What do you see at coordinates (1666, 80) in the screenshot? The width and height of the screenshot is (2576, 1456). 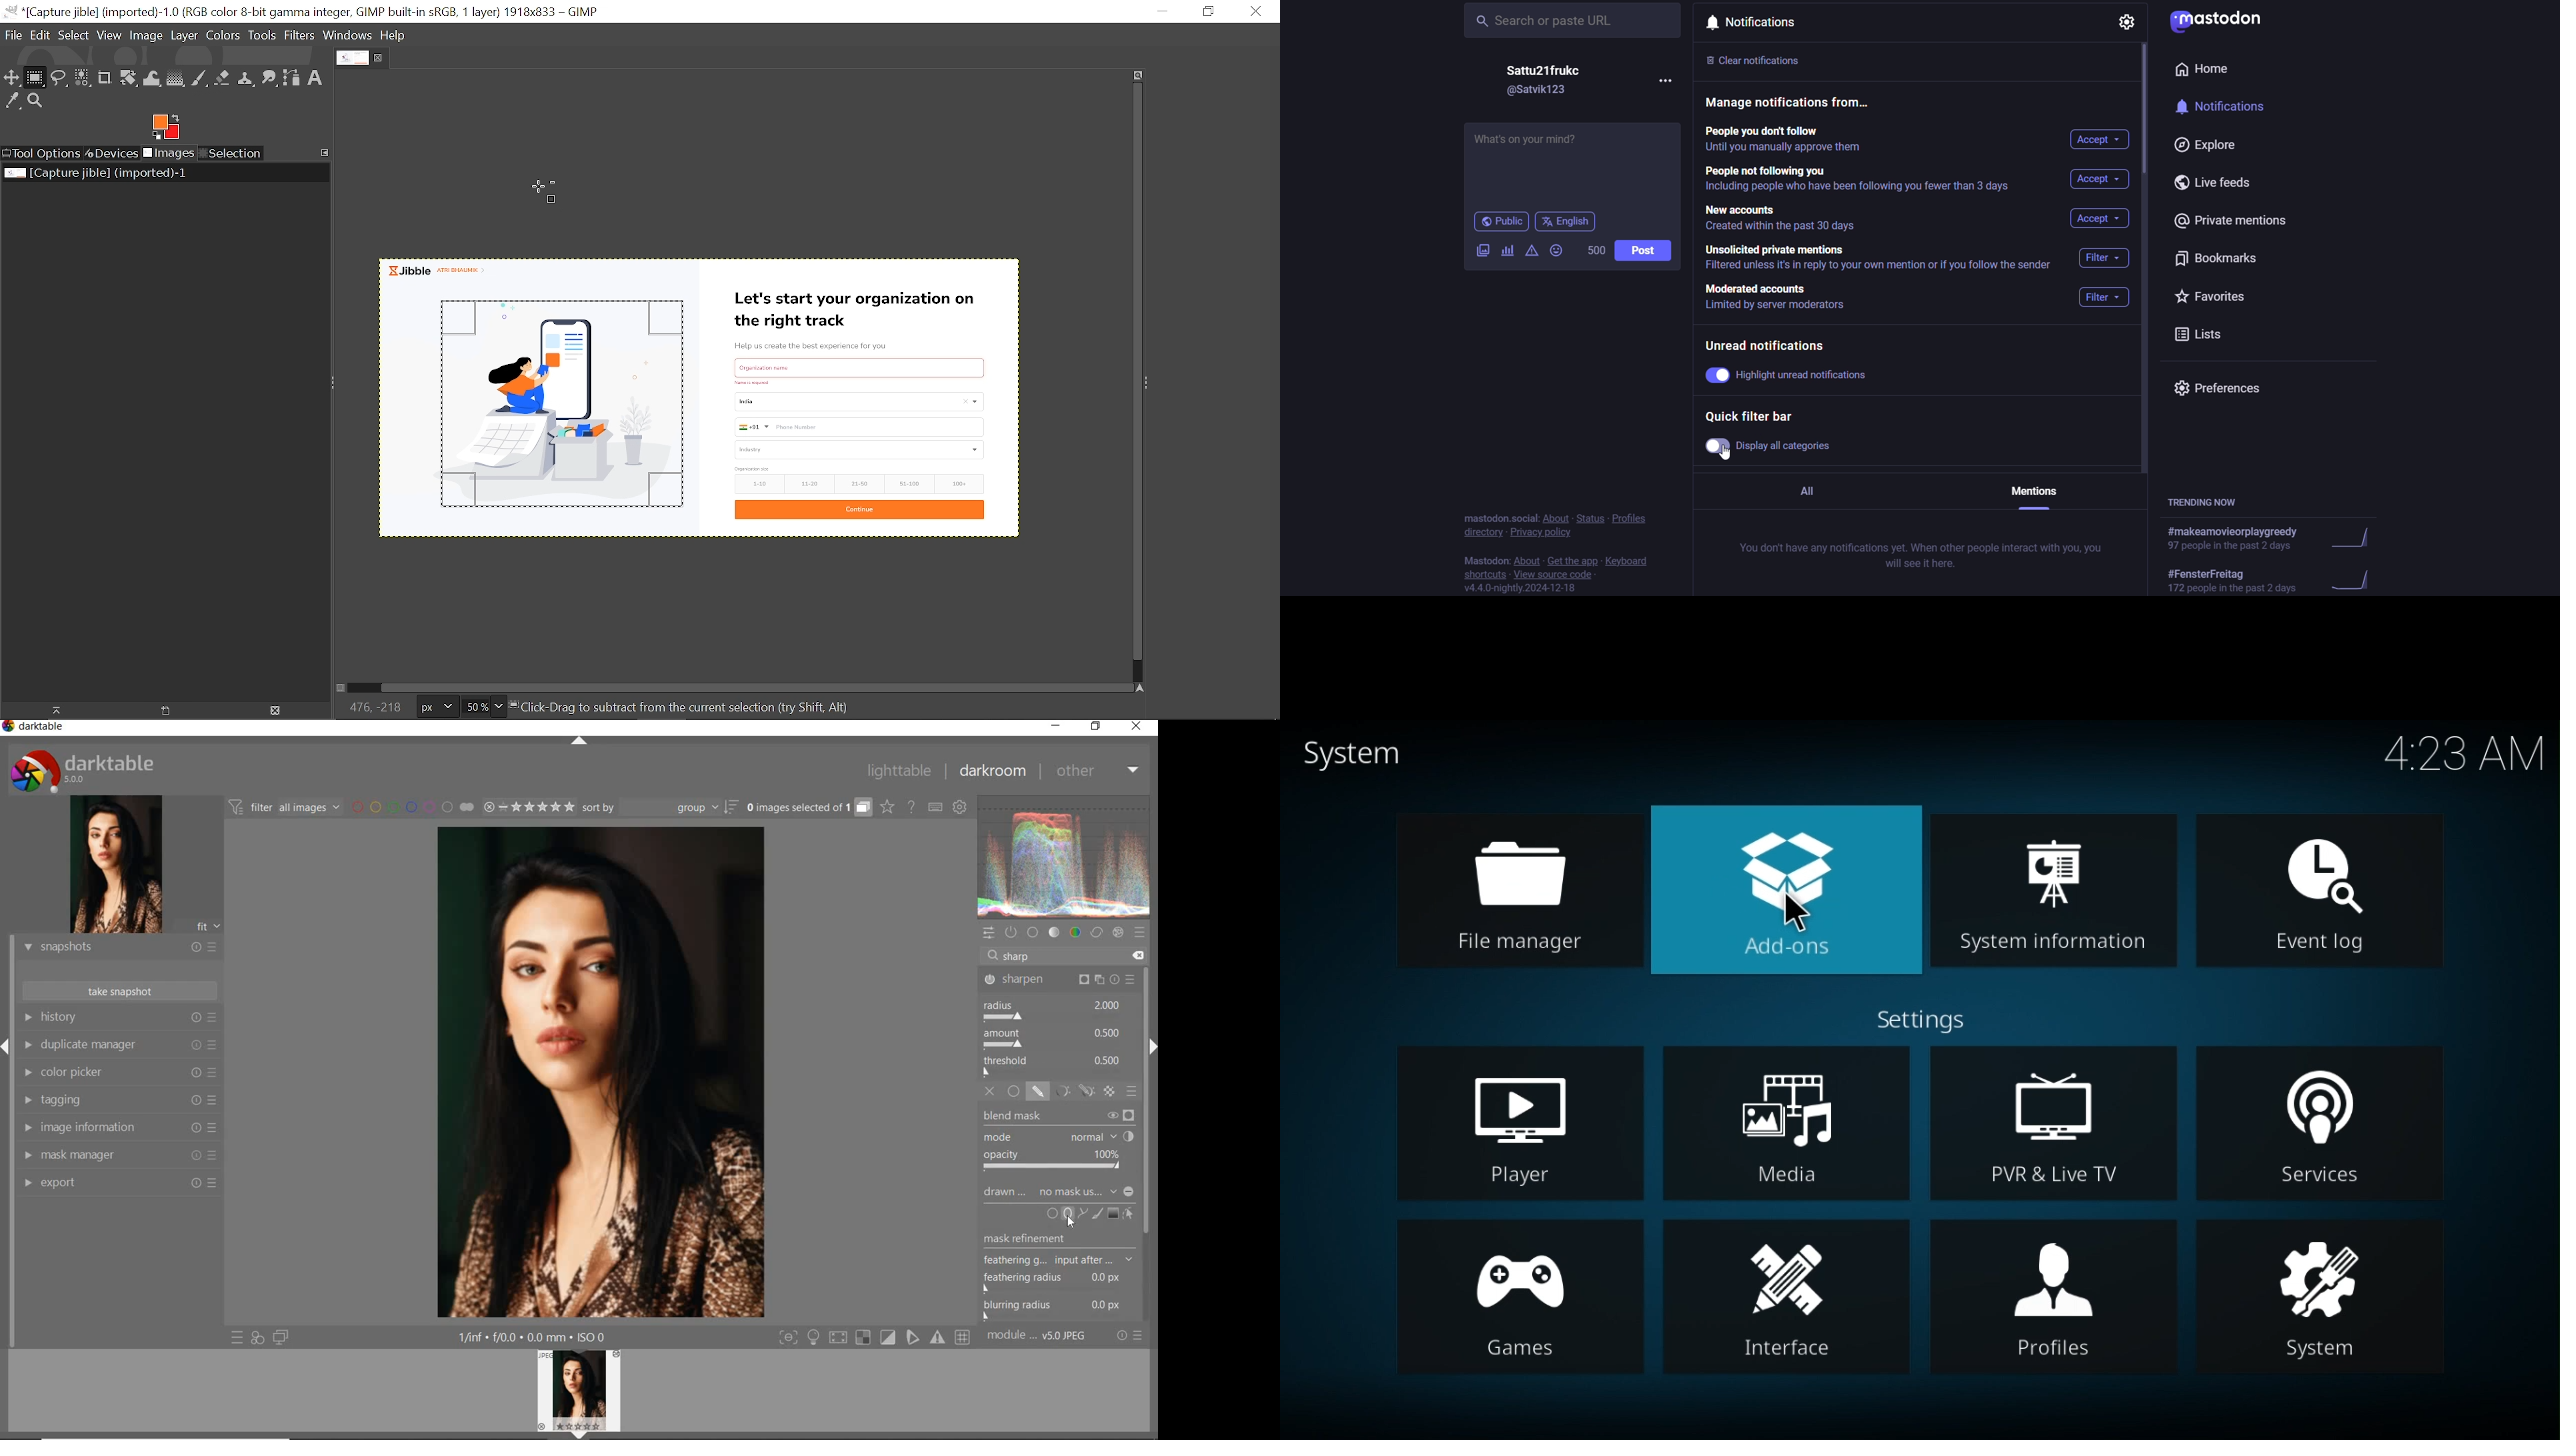 I see `more options` at bounding box center [1666, 80].